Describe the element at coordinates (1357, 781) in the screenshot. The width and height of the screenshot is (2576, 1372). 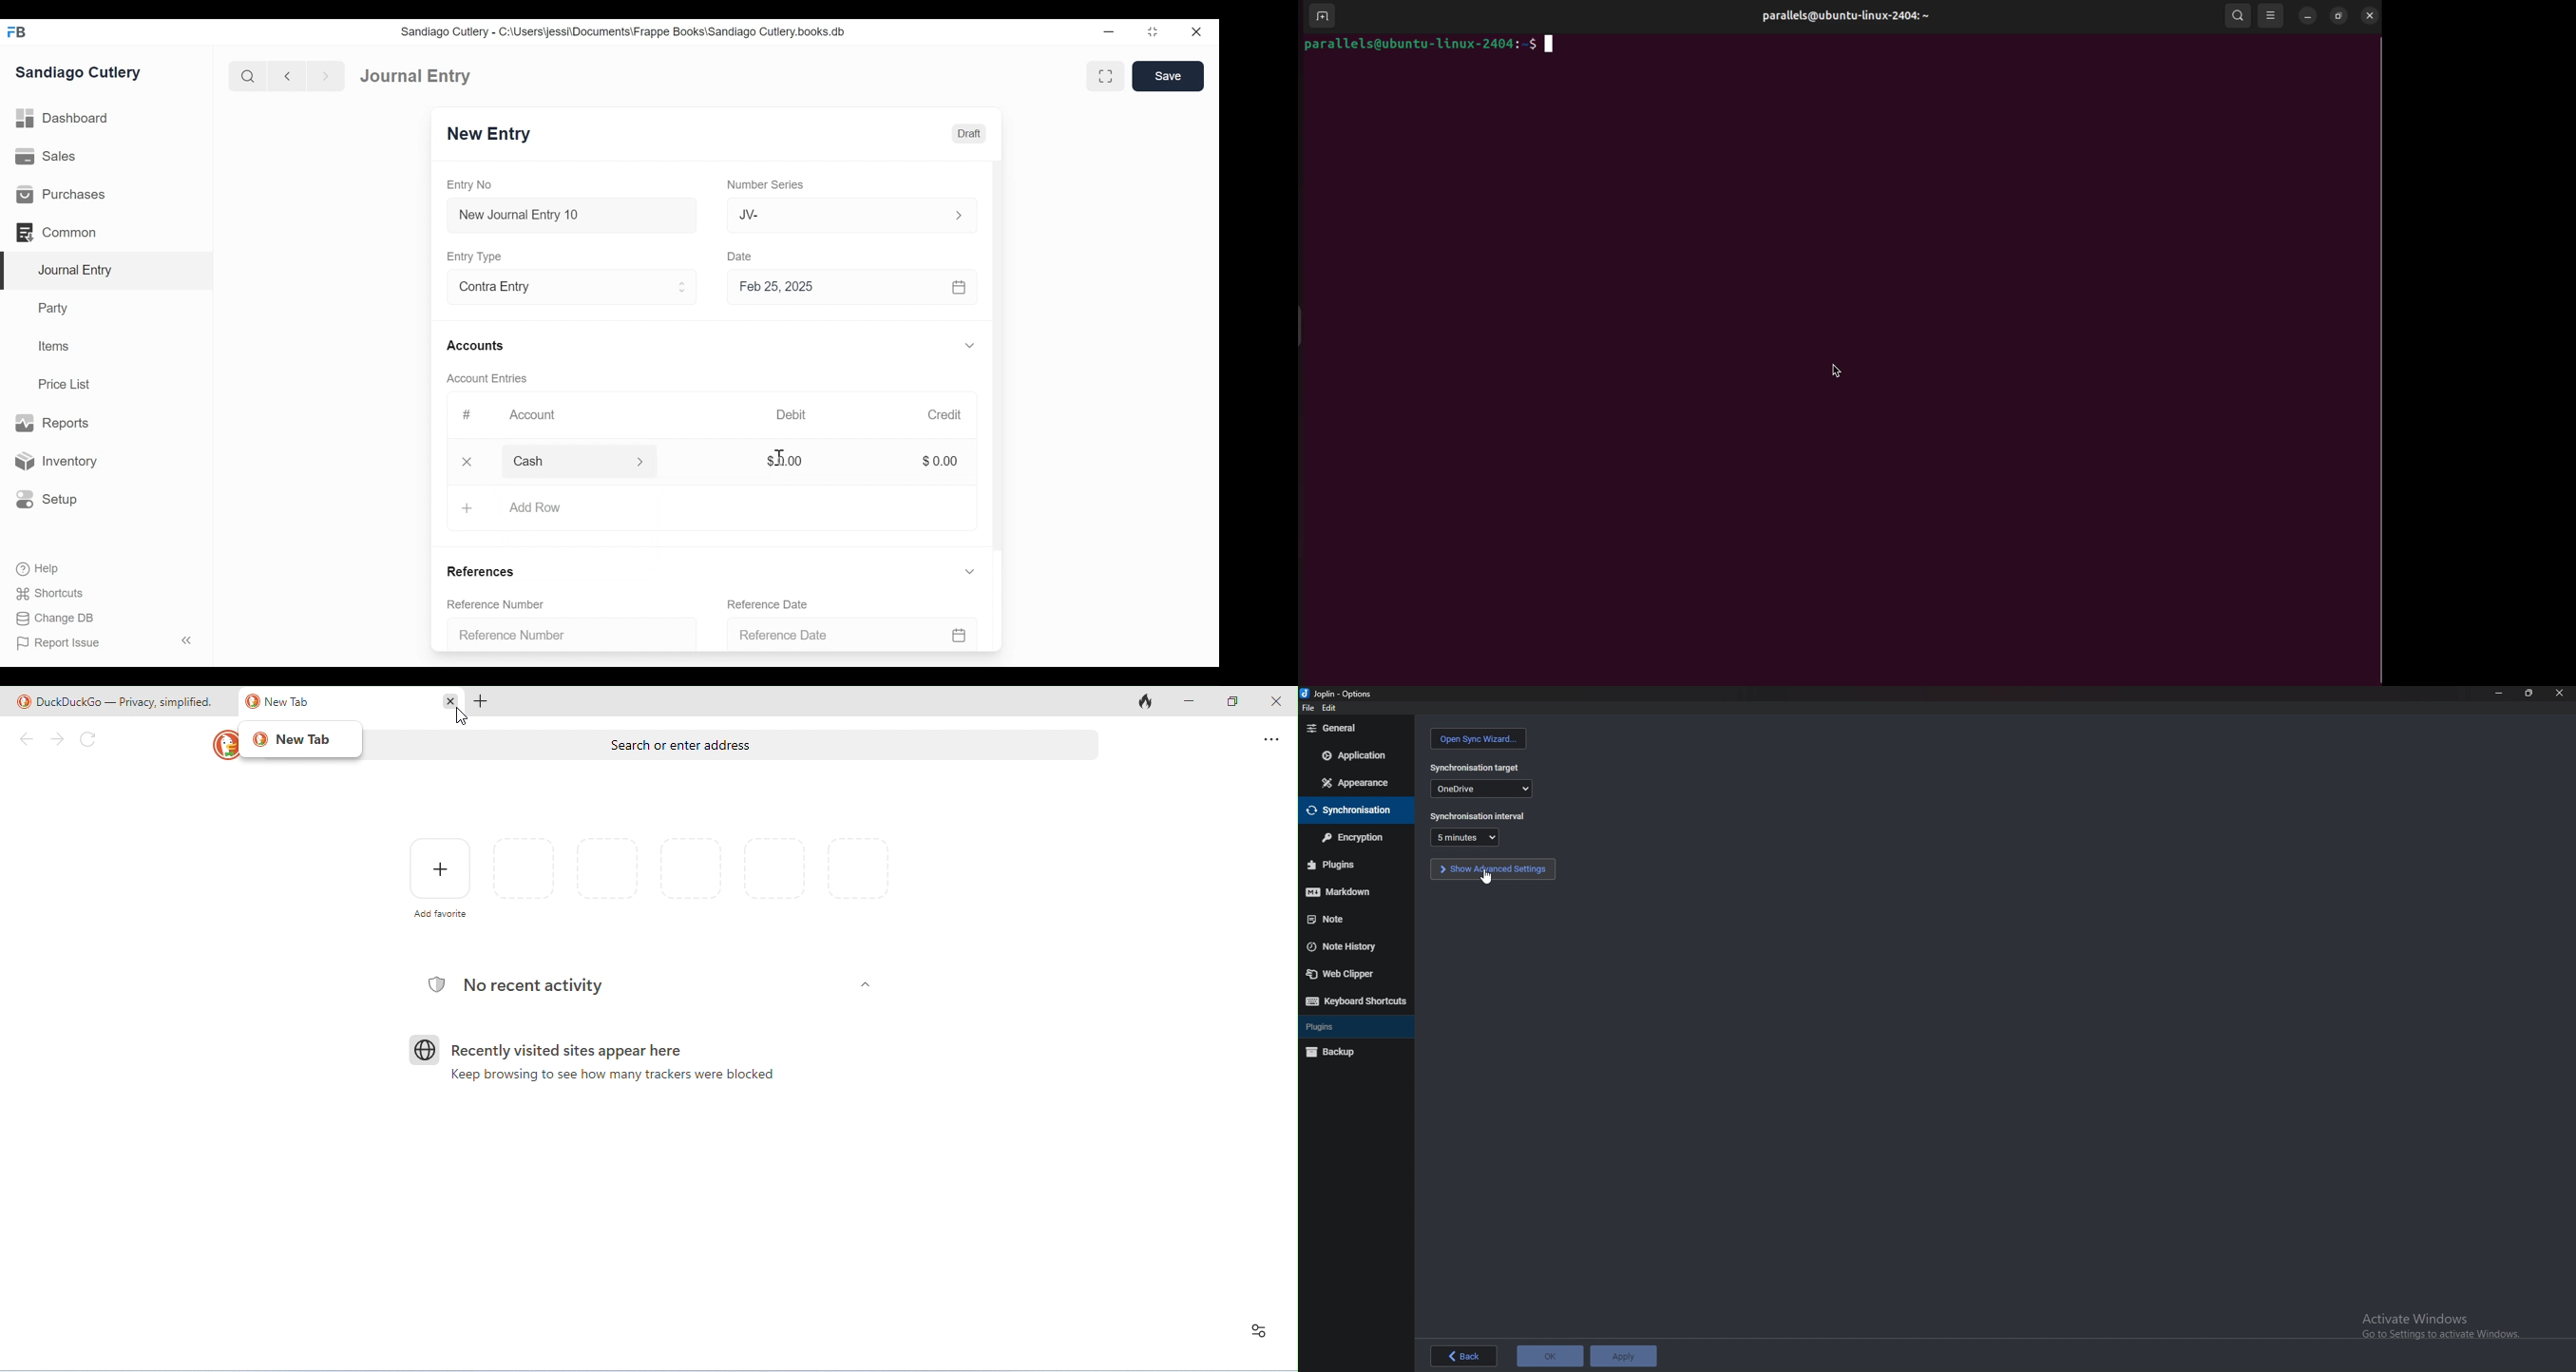
I see `appearance` at that location.